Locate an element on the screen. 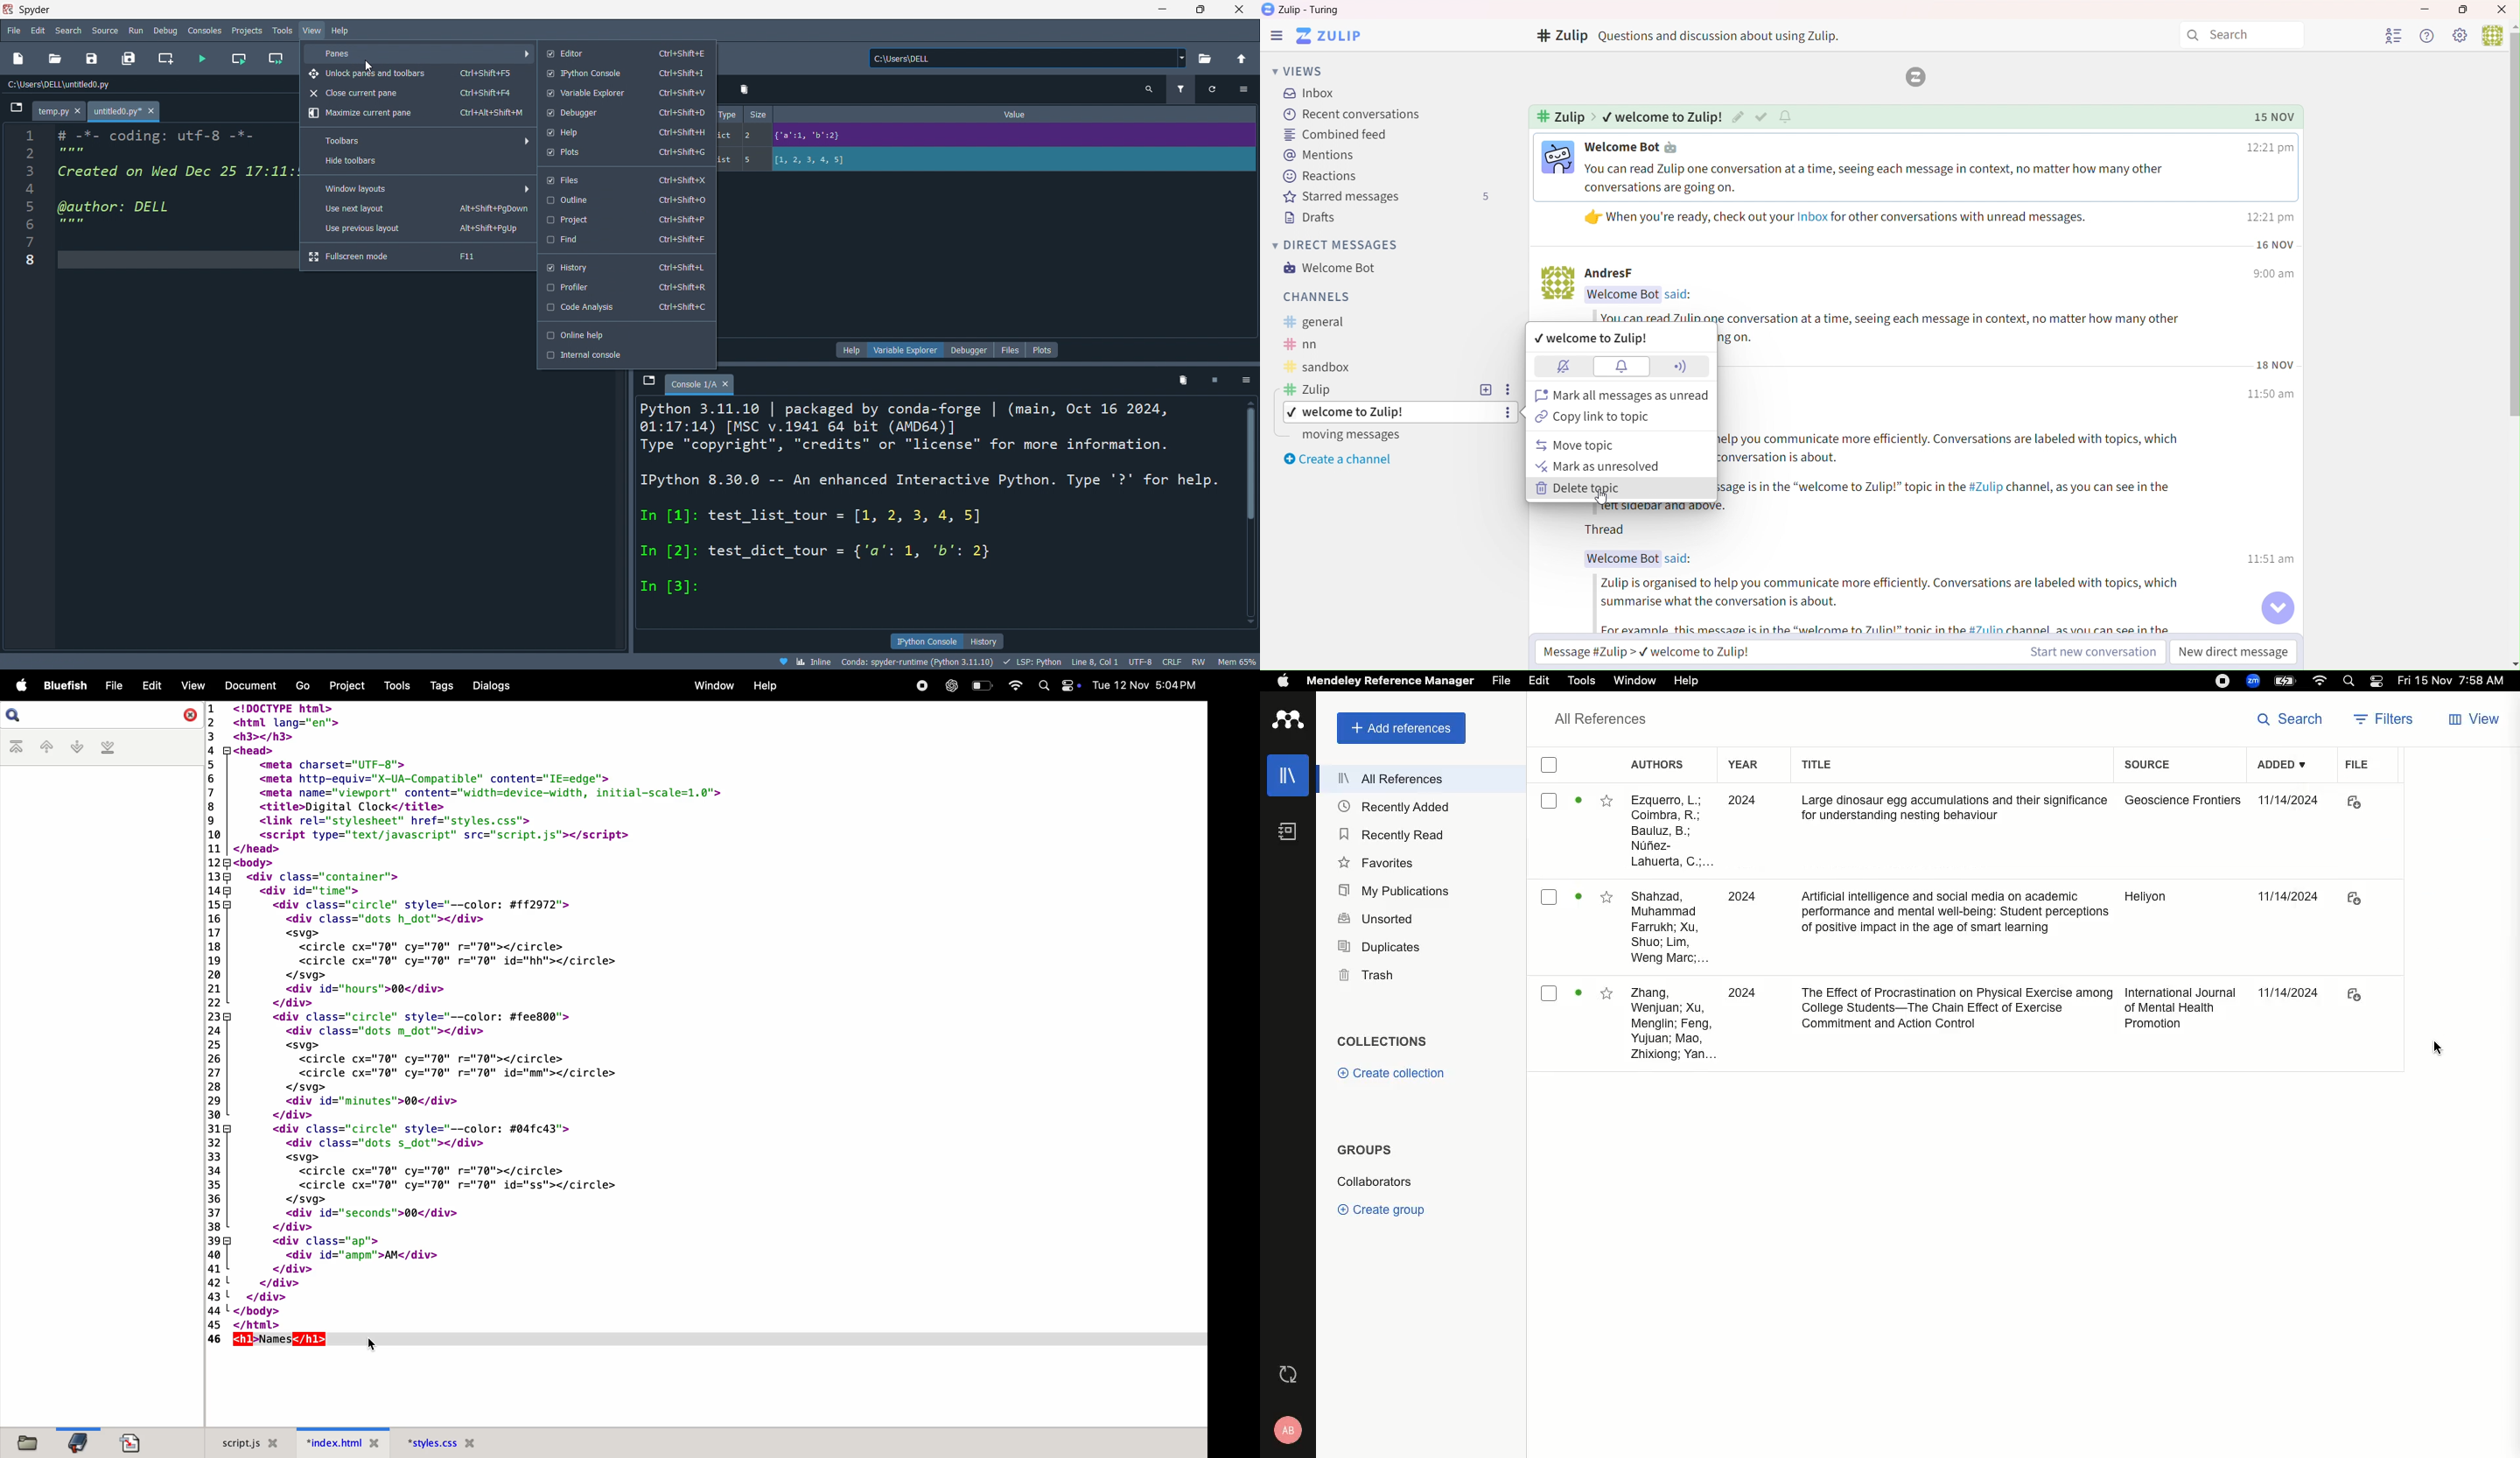  Mark all messages as unread is located at coordinates (1621, 394).